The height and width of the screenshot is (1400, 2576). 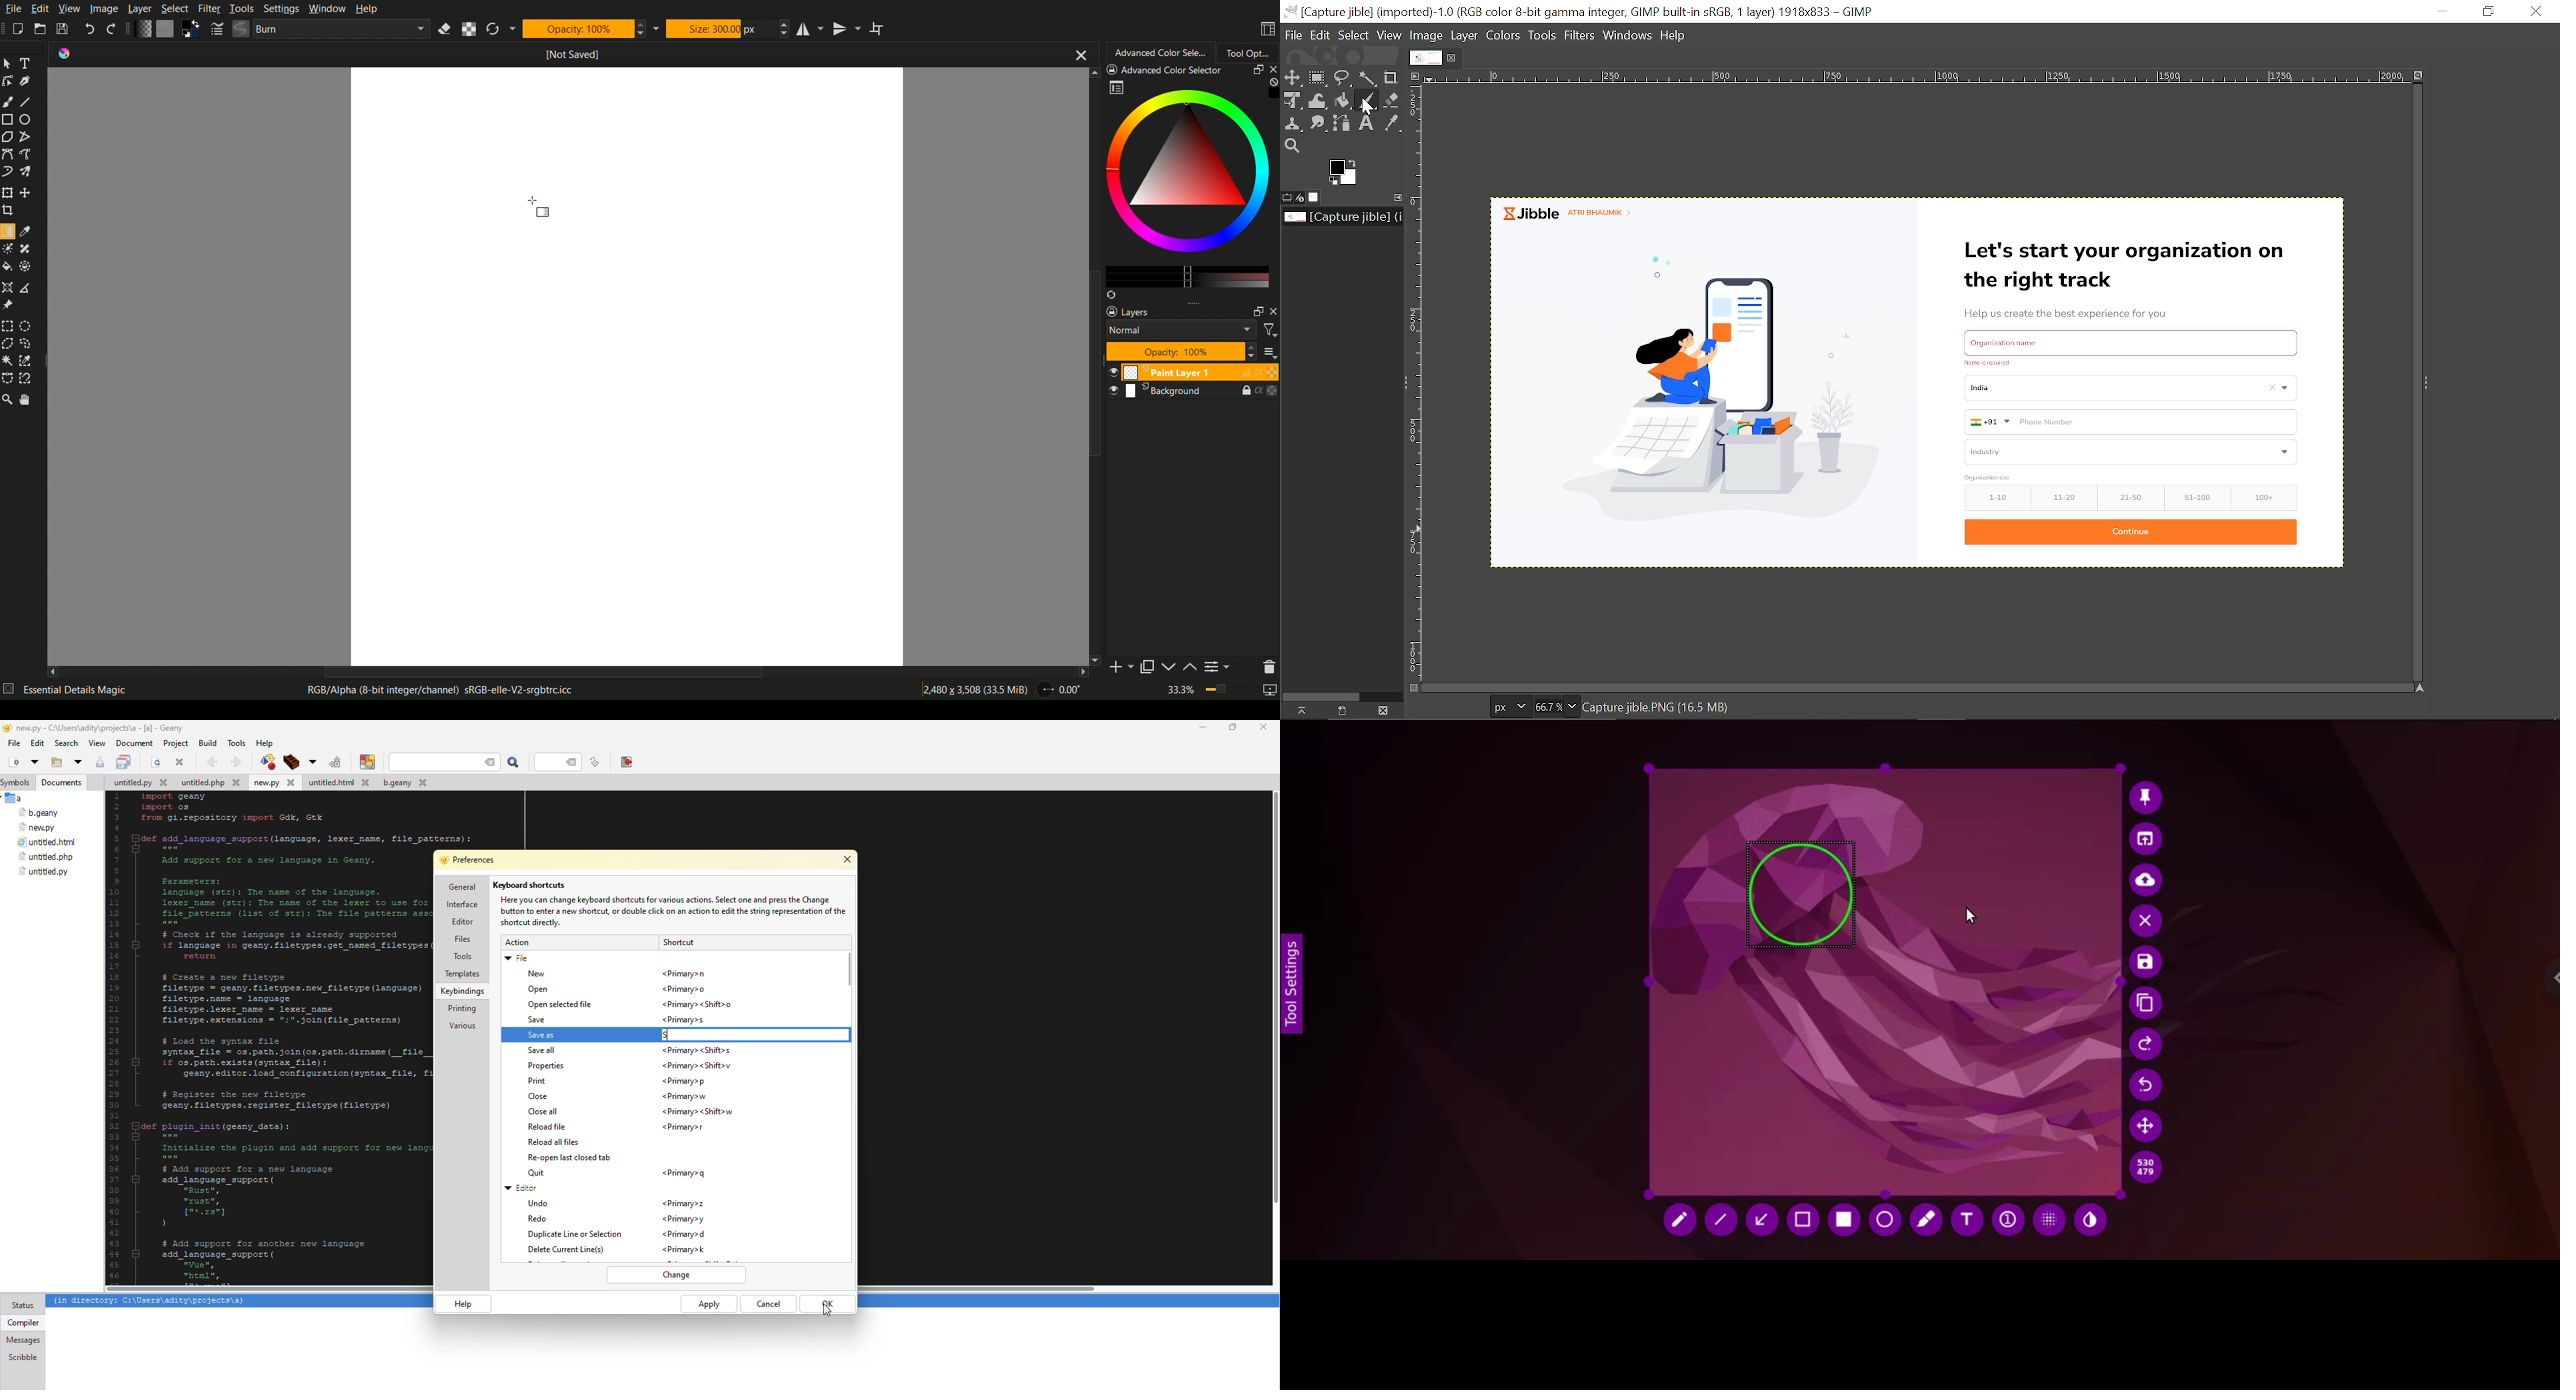 What do you see at coordinates (1918, 381) in the screenshot?
I see `Currently opened omage` at bounding box center [1918, 381].